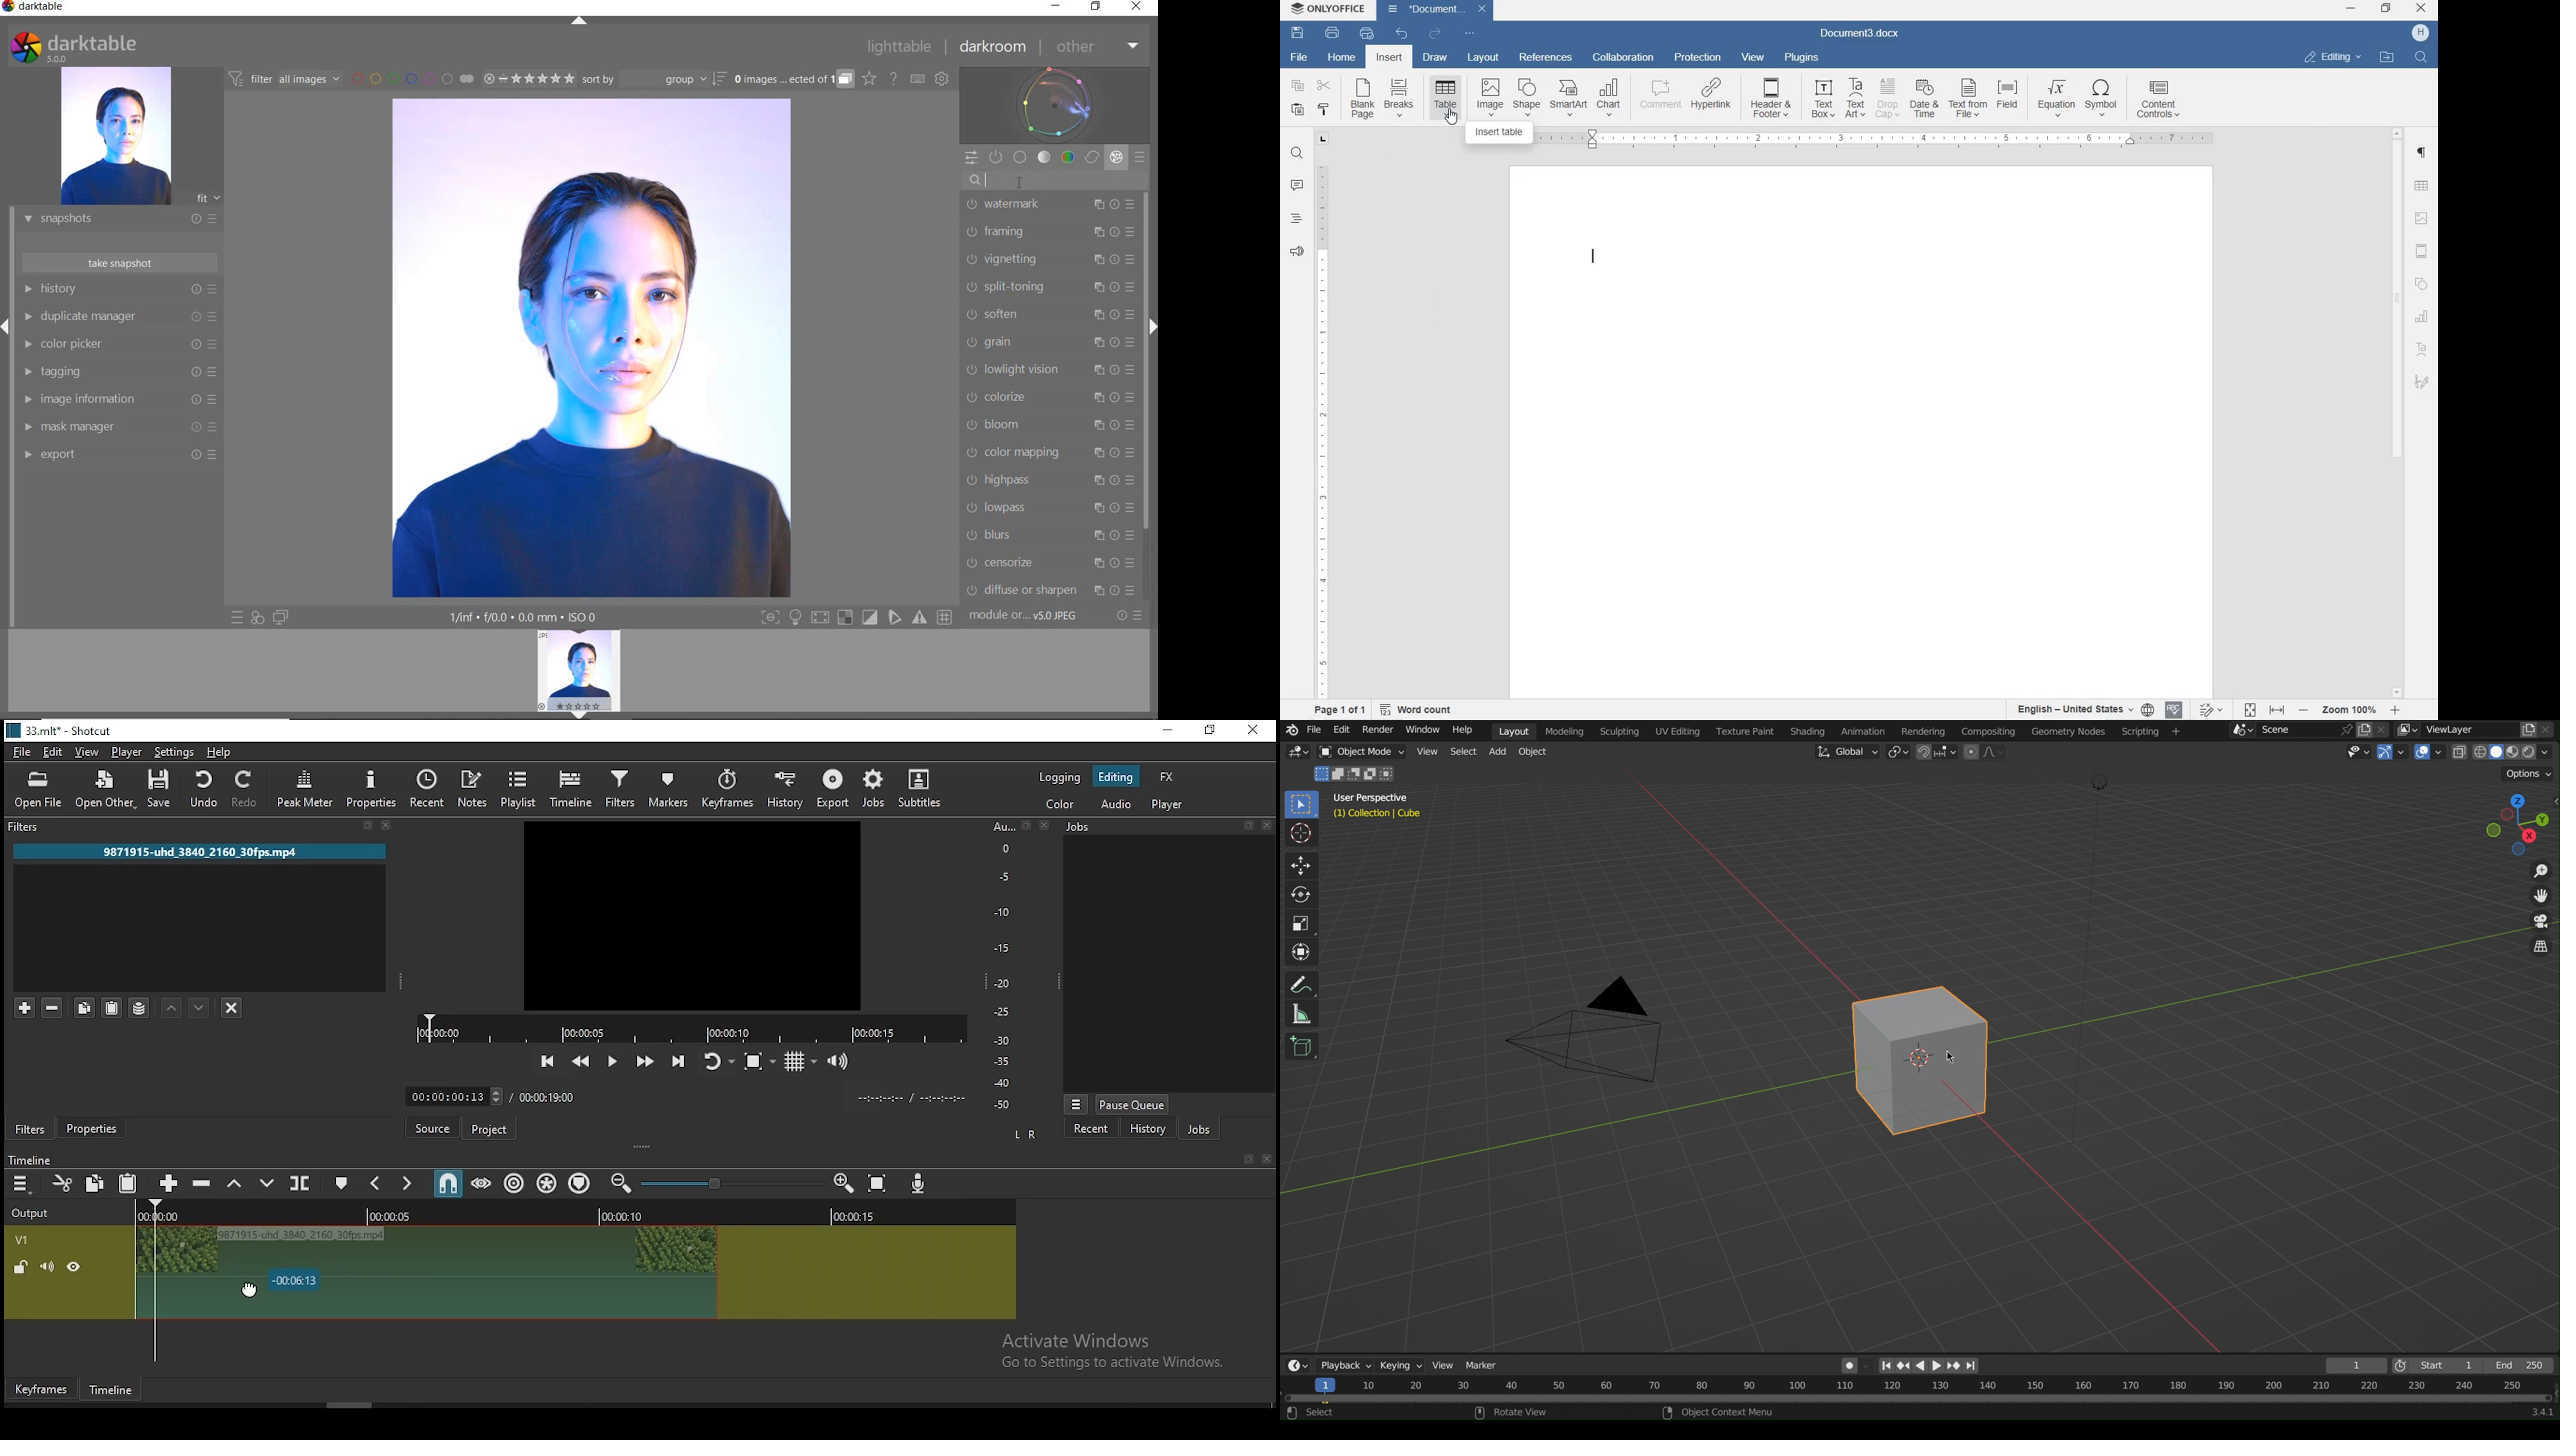 The height and width of the screenshot is (1456, 2576). What do you see at coordinates (1955, 1366) in the screenshot?
I see `next` at bounding box center [1955, 1366].